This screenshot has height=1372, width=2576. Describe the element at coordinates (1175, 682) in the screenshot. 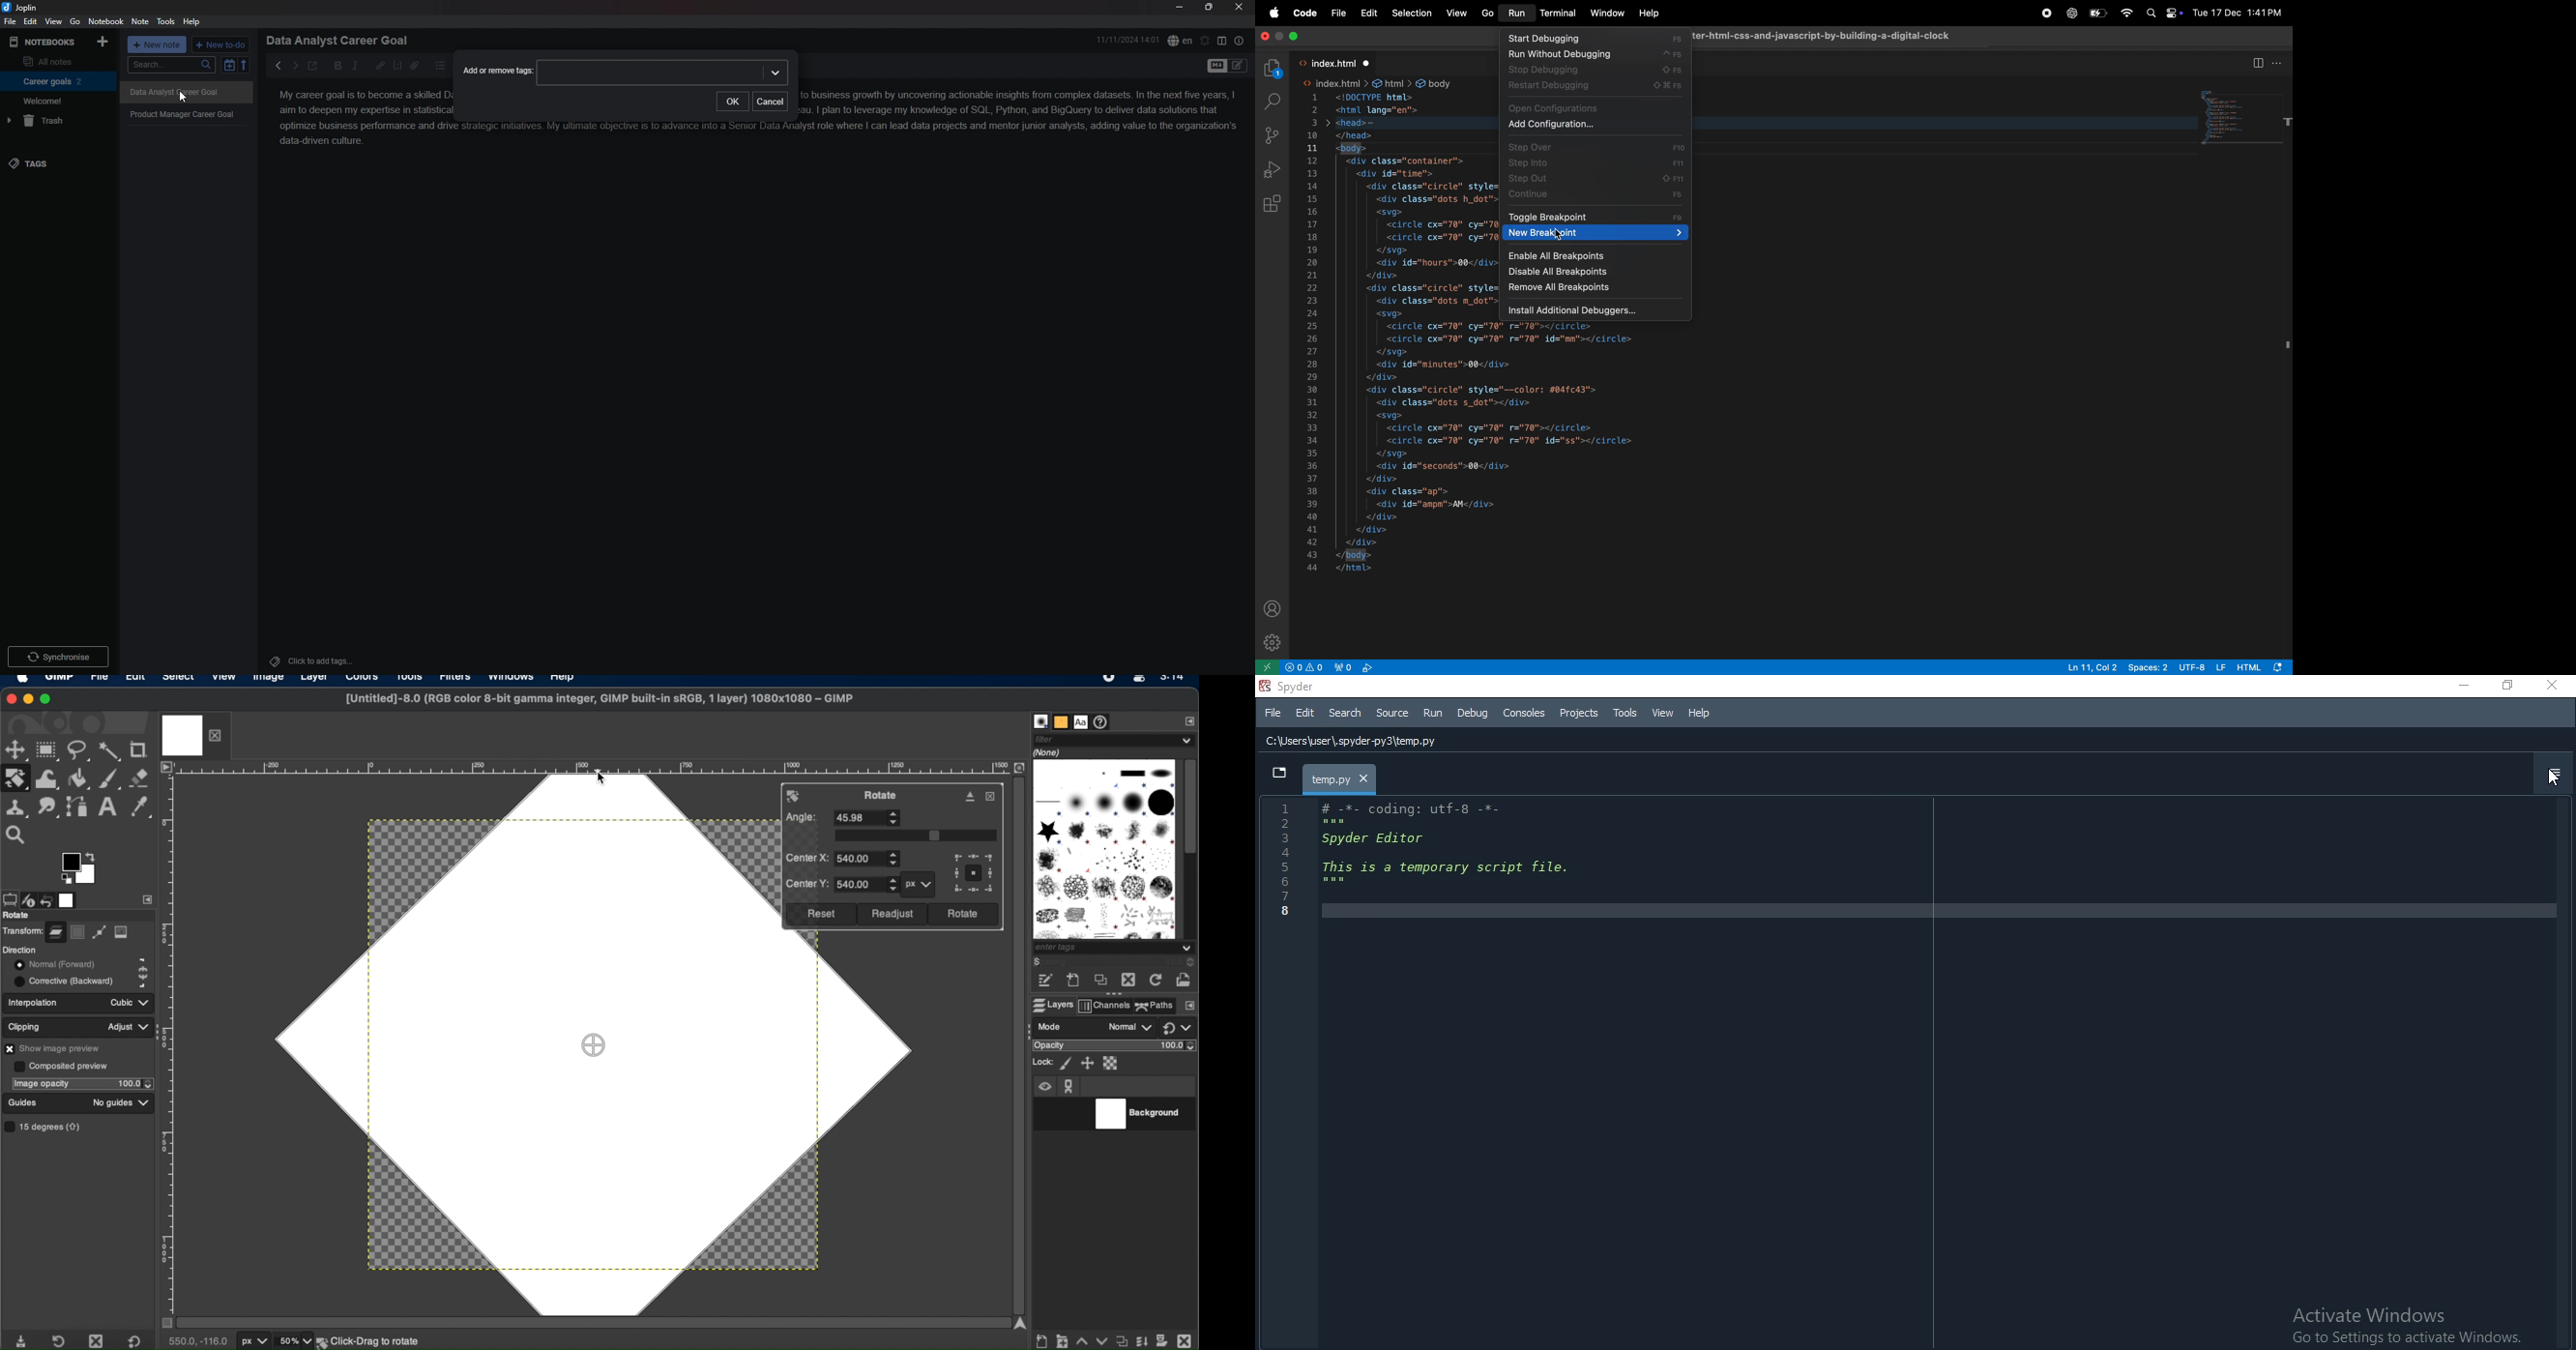

I see `time` at that location.